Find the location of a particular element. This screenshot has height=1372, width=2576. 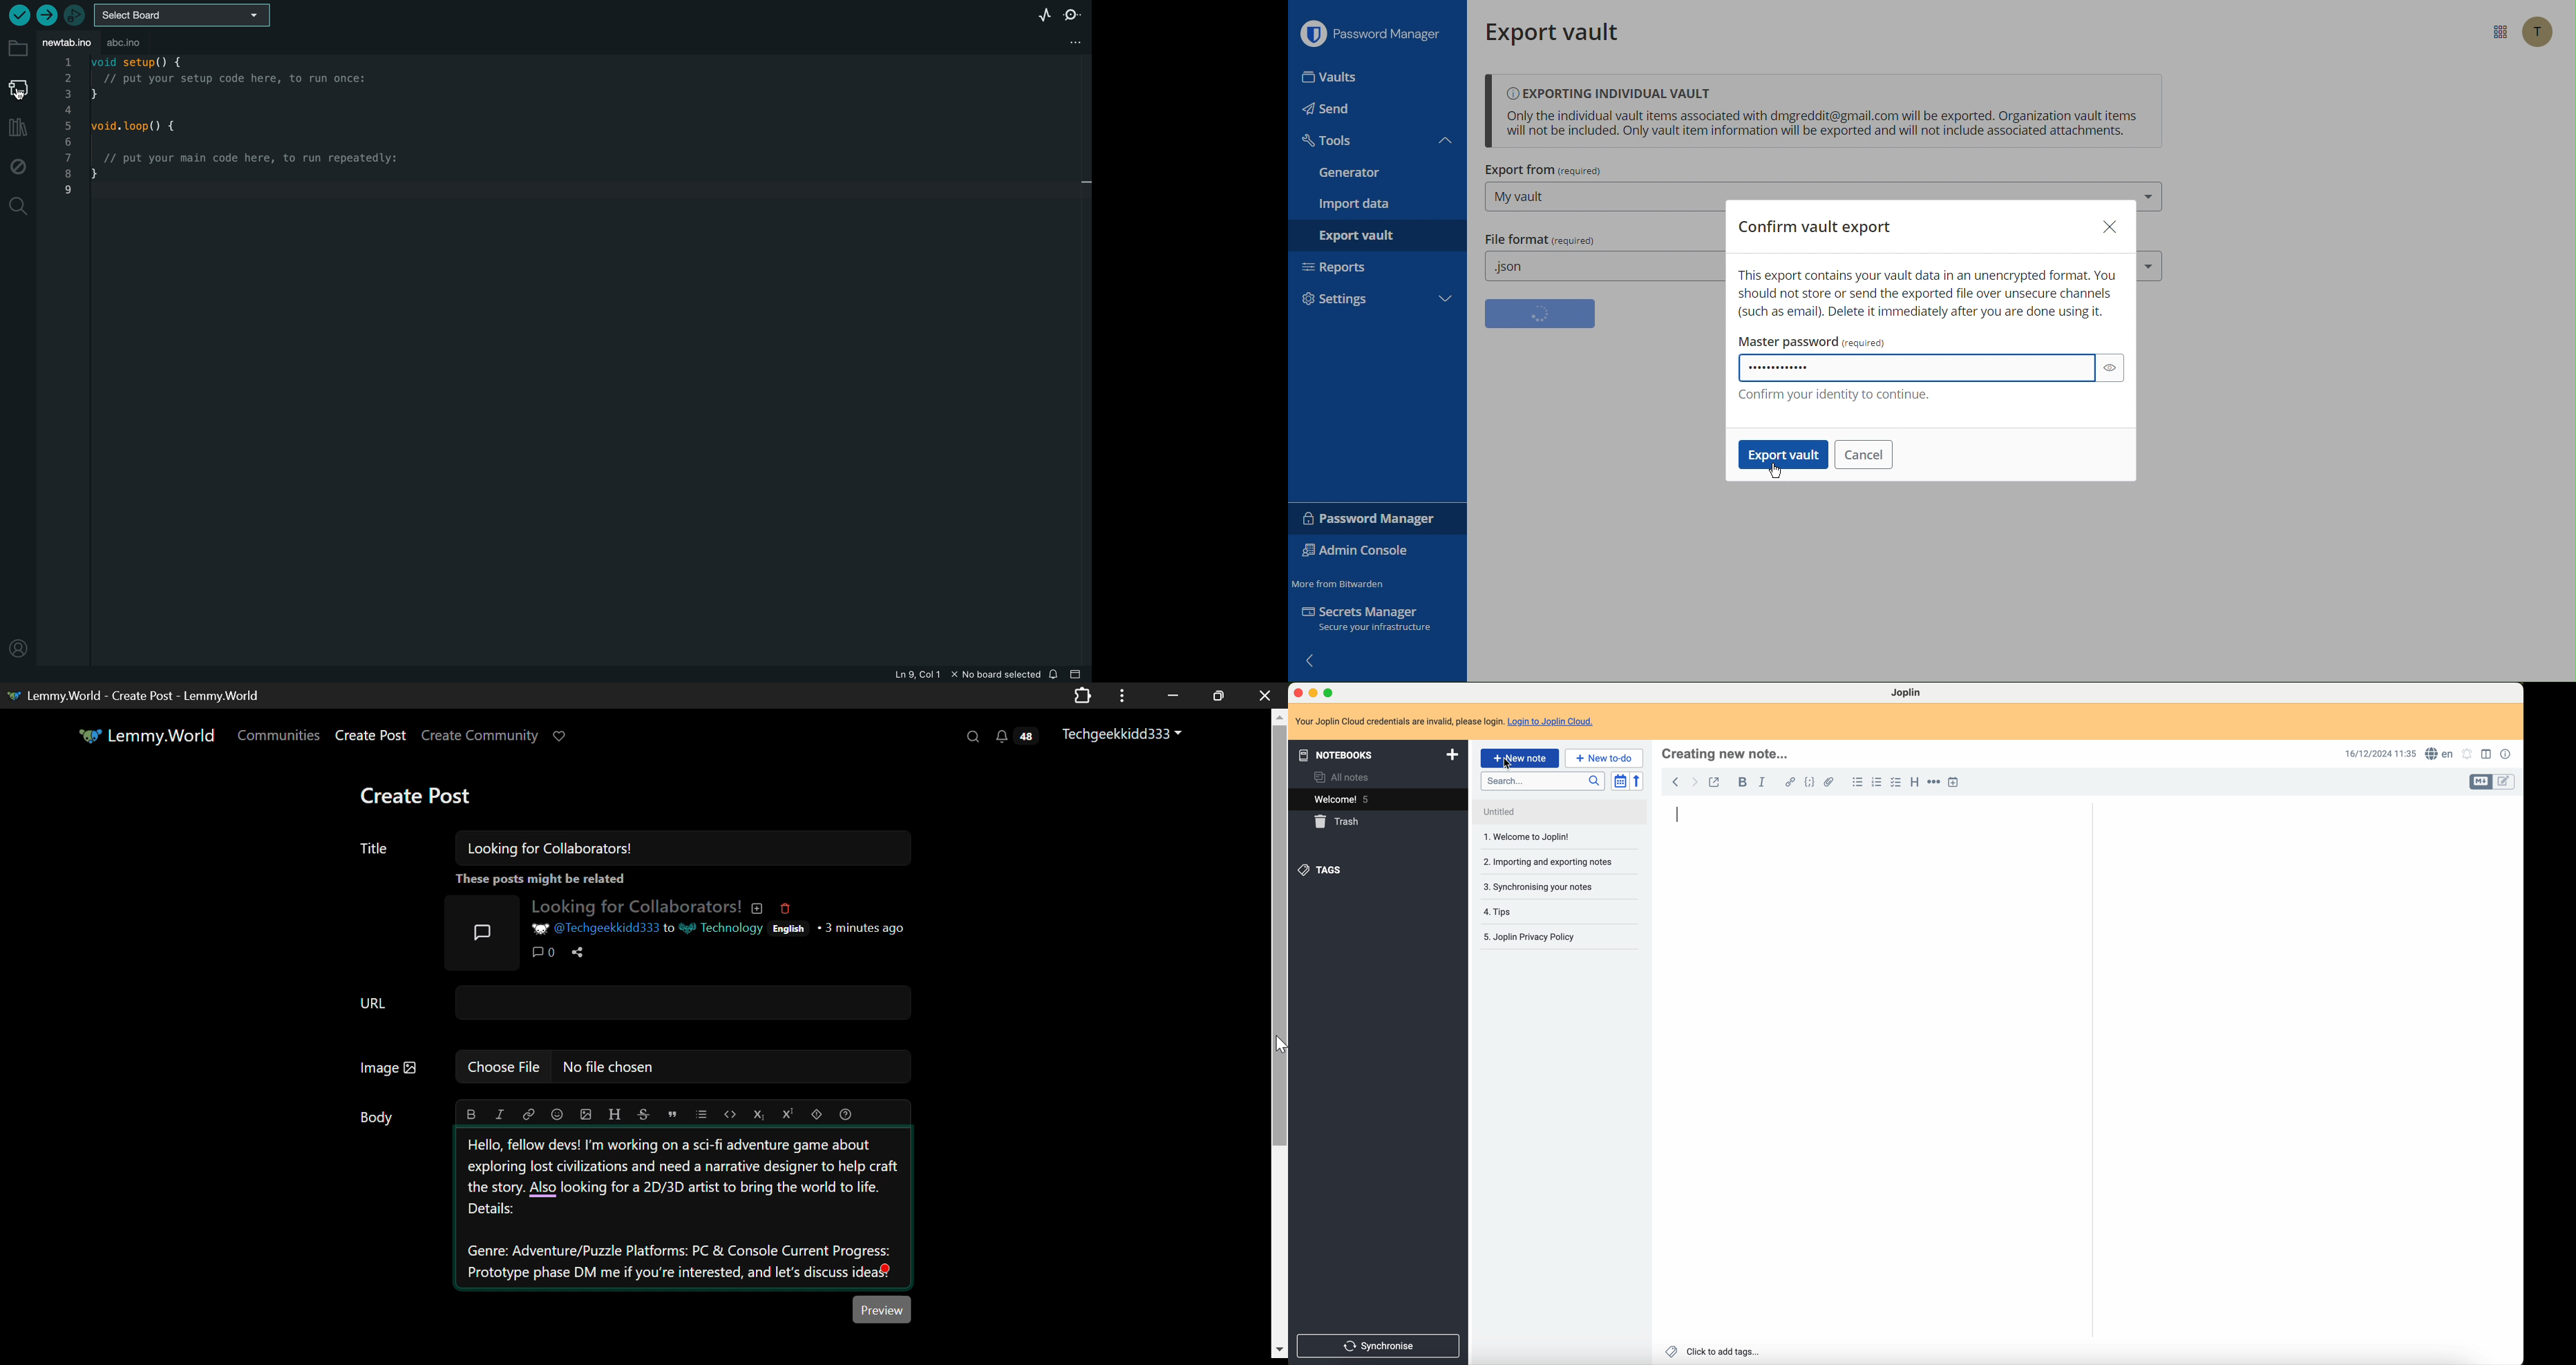

toggle external editing is located at coordinates (1717, 783).